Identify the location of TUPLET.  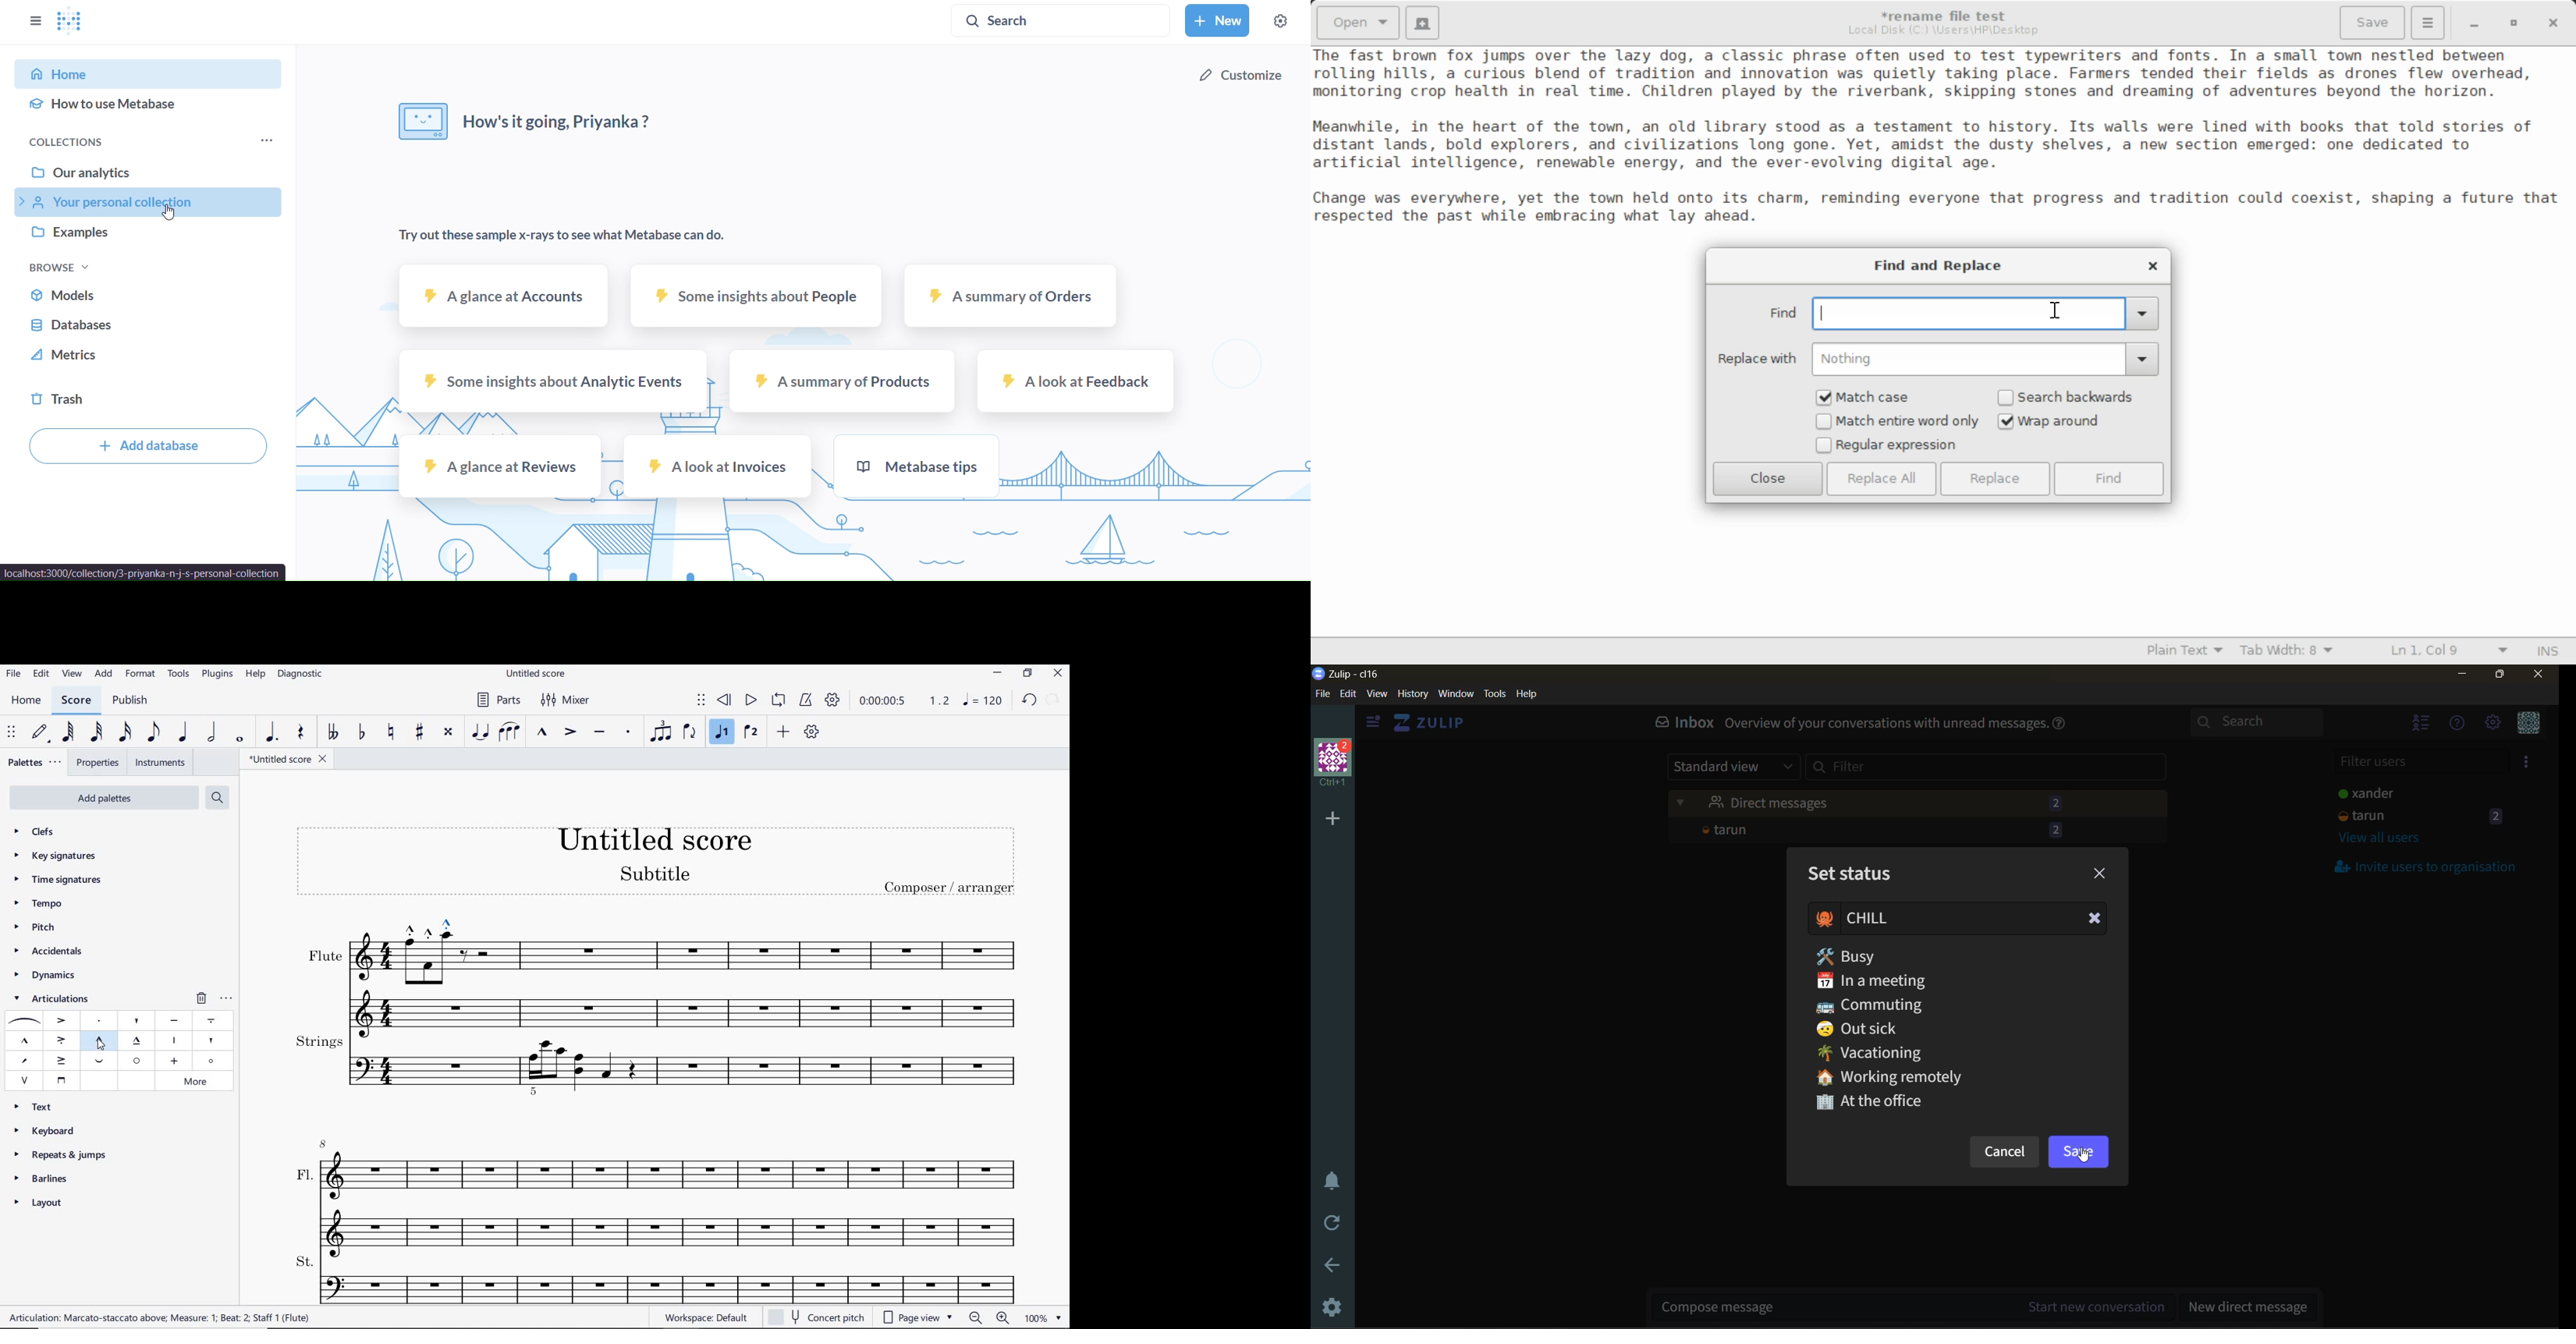
(660, 731).